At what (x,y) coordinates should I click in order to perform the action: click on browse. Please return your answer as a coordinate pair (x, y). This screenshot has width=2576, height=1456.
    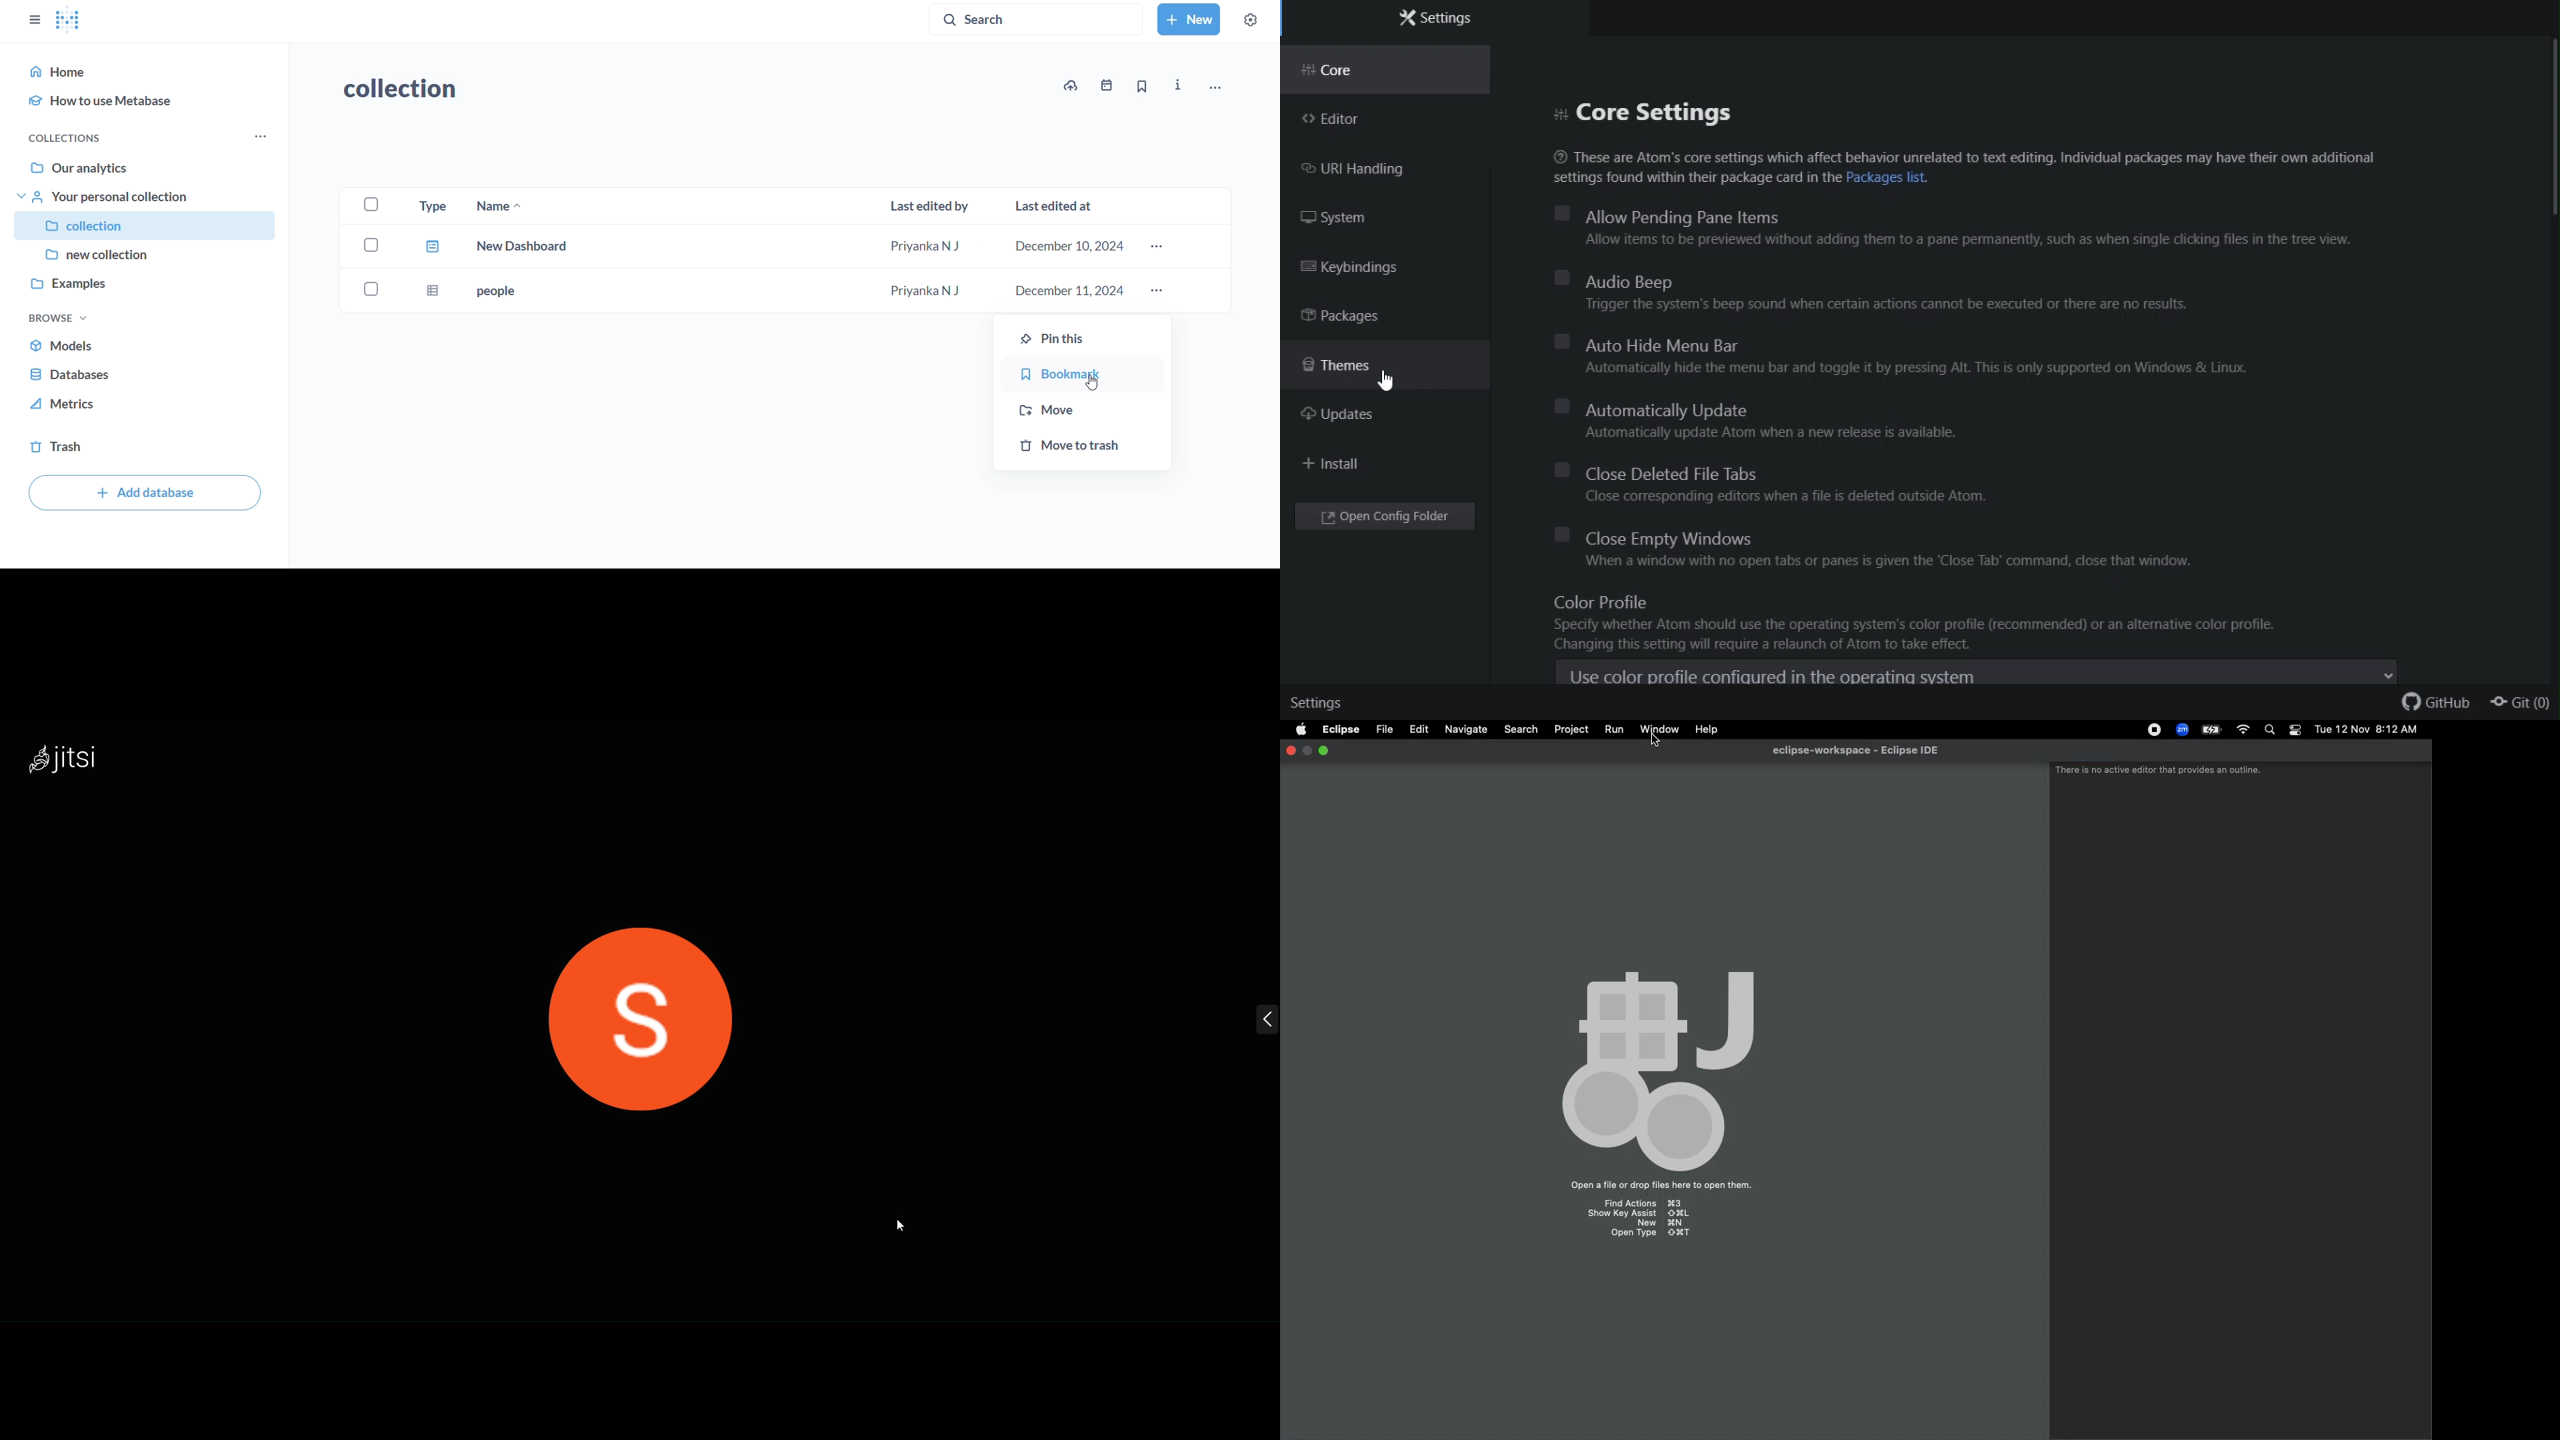
    Looking at the image, I should click on (57, 318).